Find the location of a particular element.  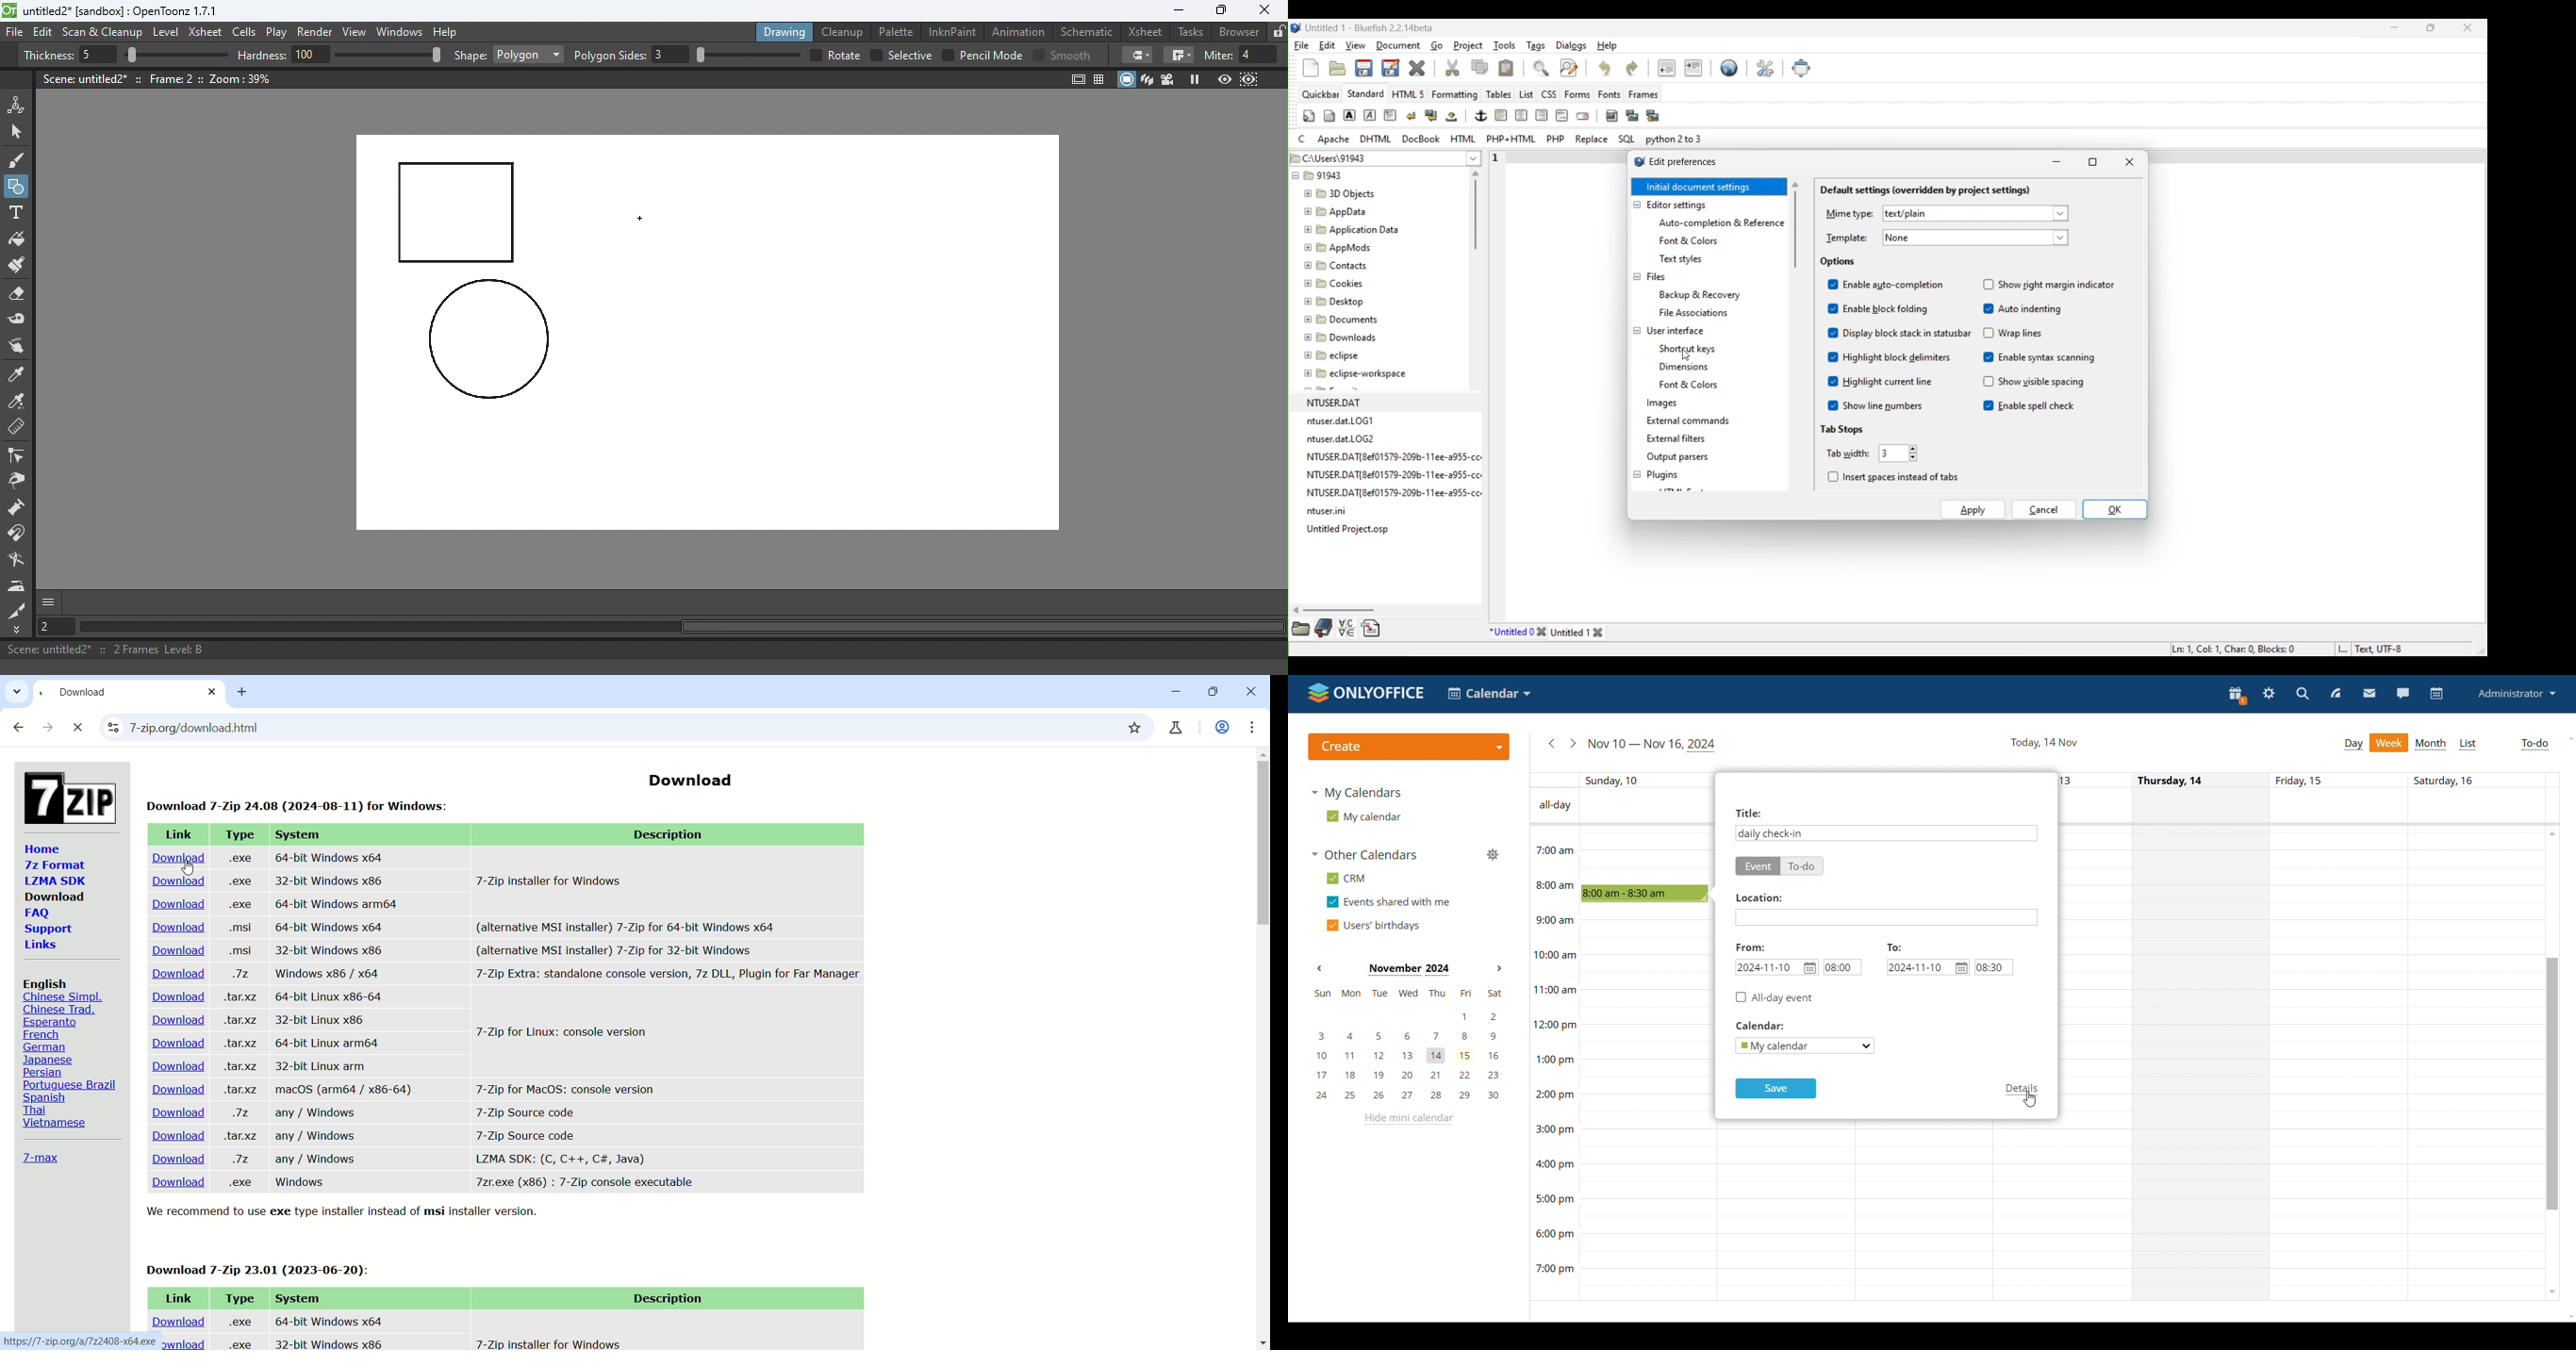

scroll down is located at coordinates (2551, 1294).